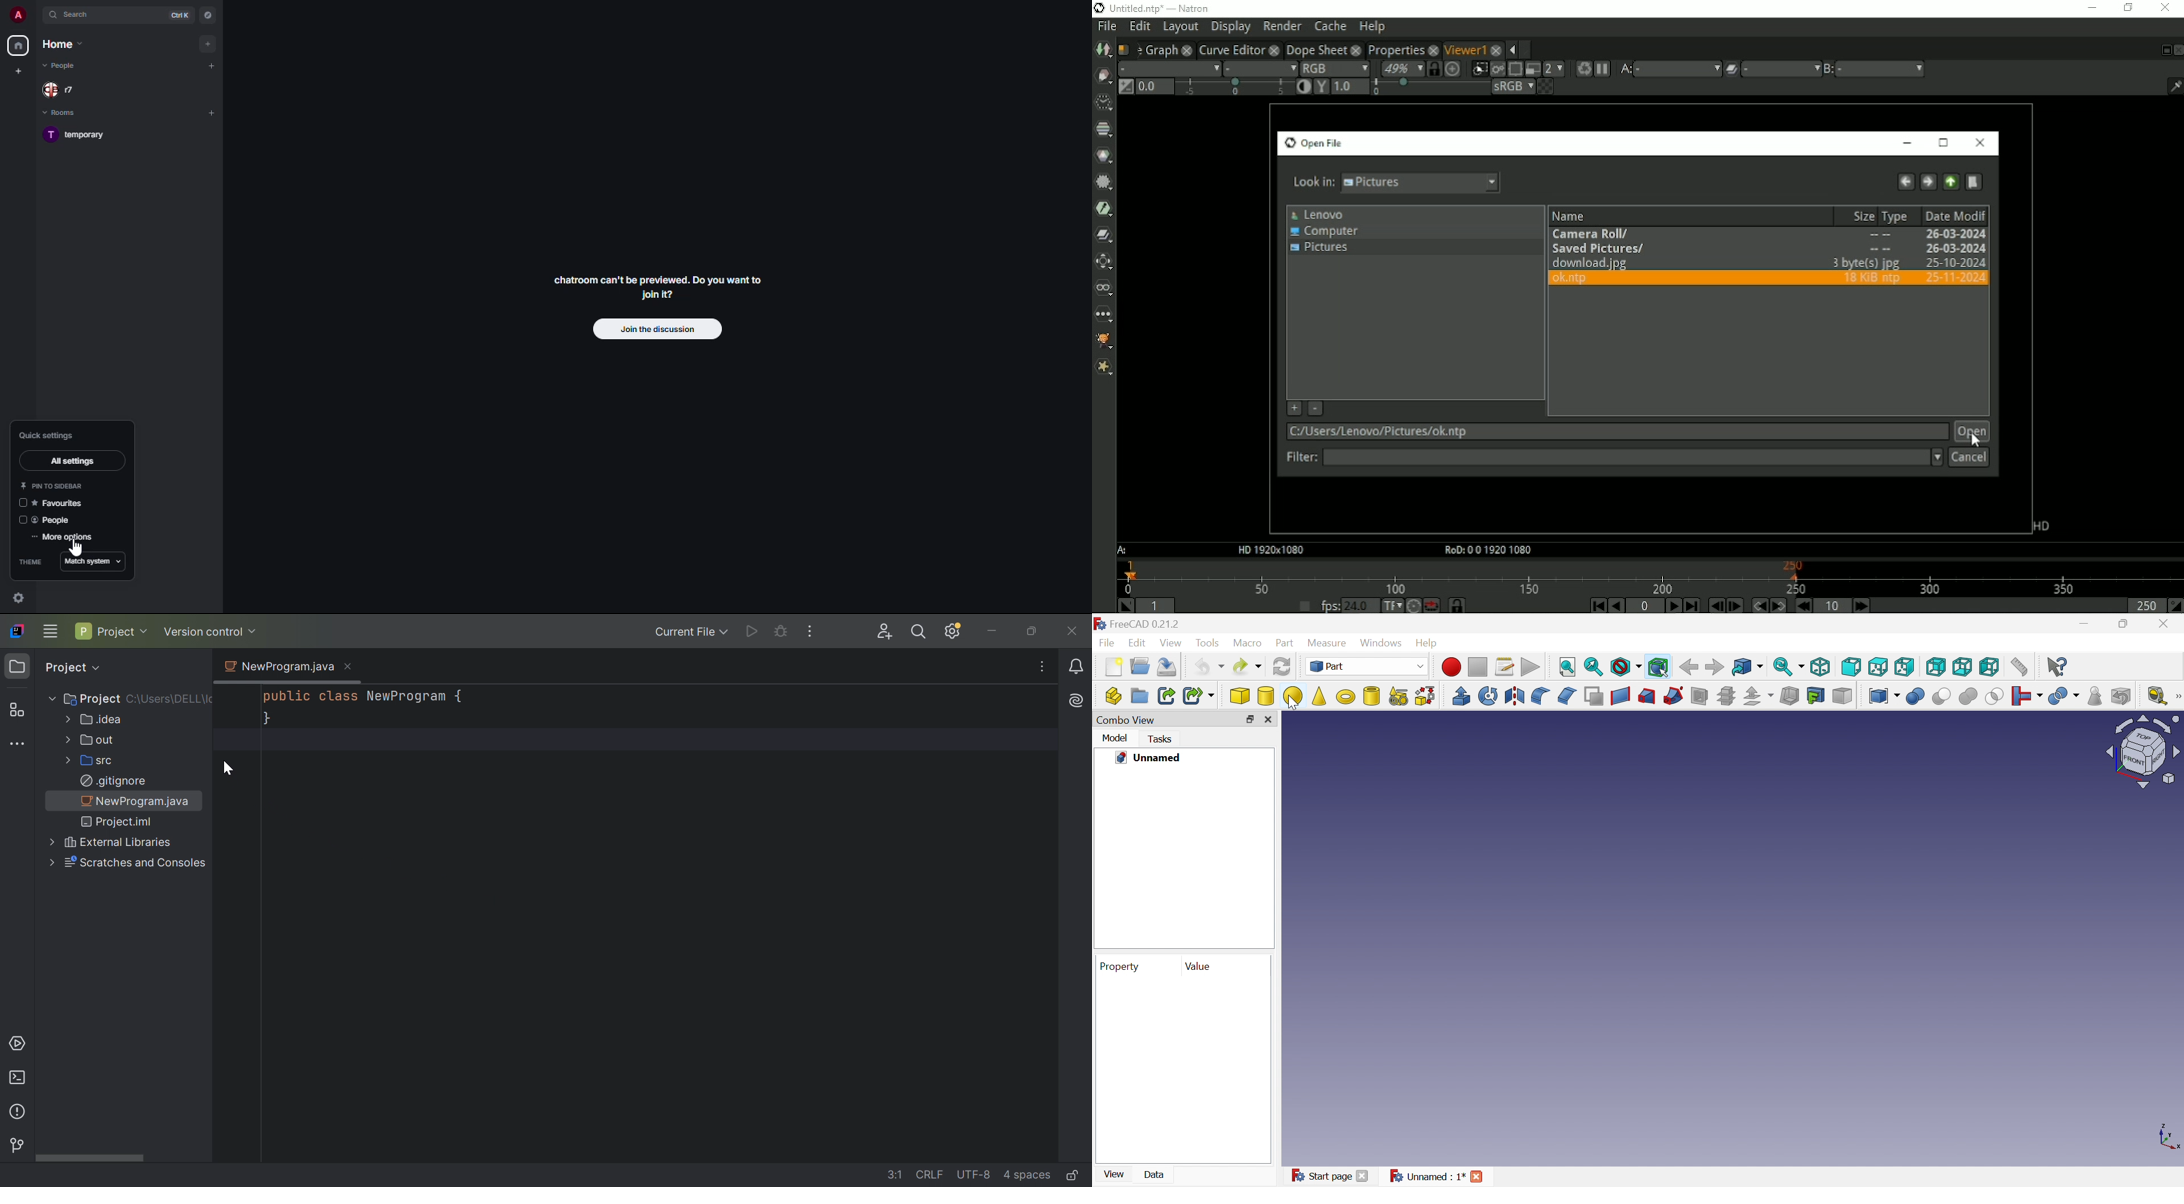 Image resolution: width=2184 pixels, height=1204 pixels. I want to click on x, y axis, so click(2170, 1138).